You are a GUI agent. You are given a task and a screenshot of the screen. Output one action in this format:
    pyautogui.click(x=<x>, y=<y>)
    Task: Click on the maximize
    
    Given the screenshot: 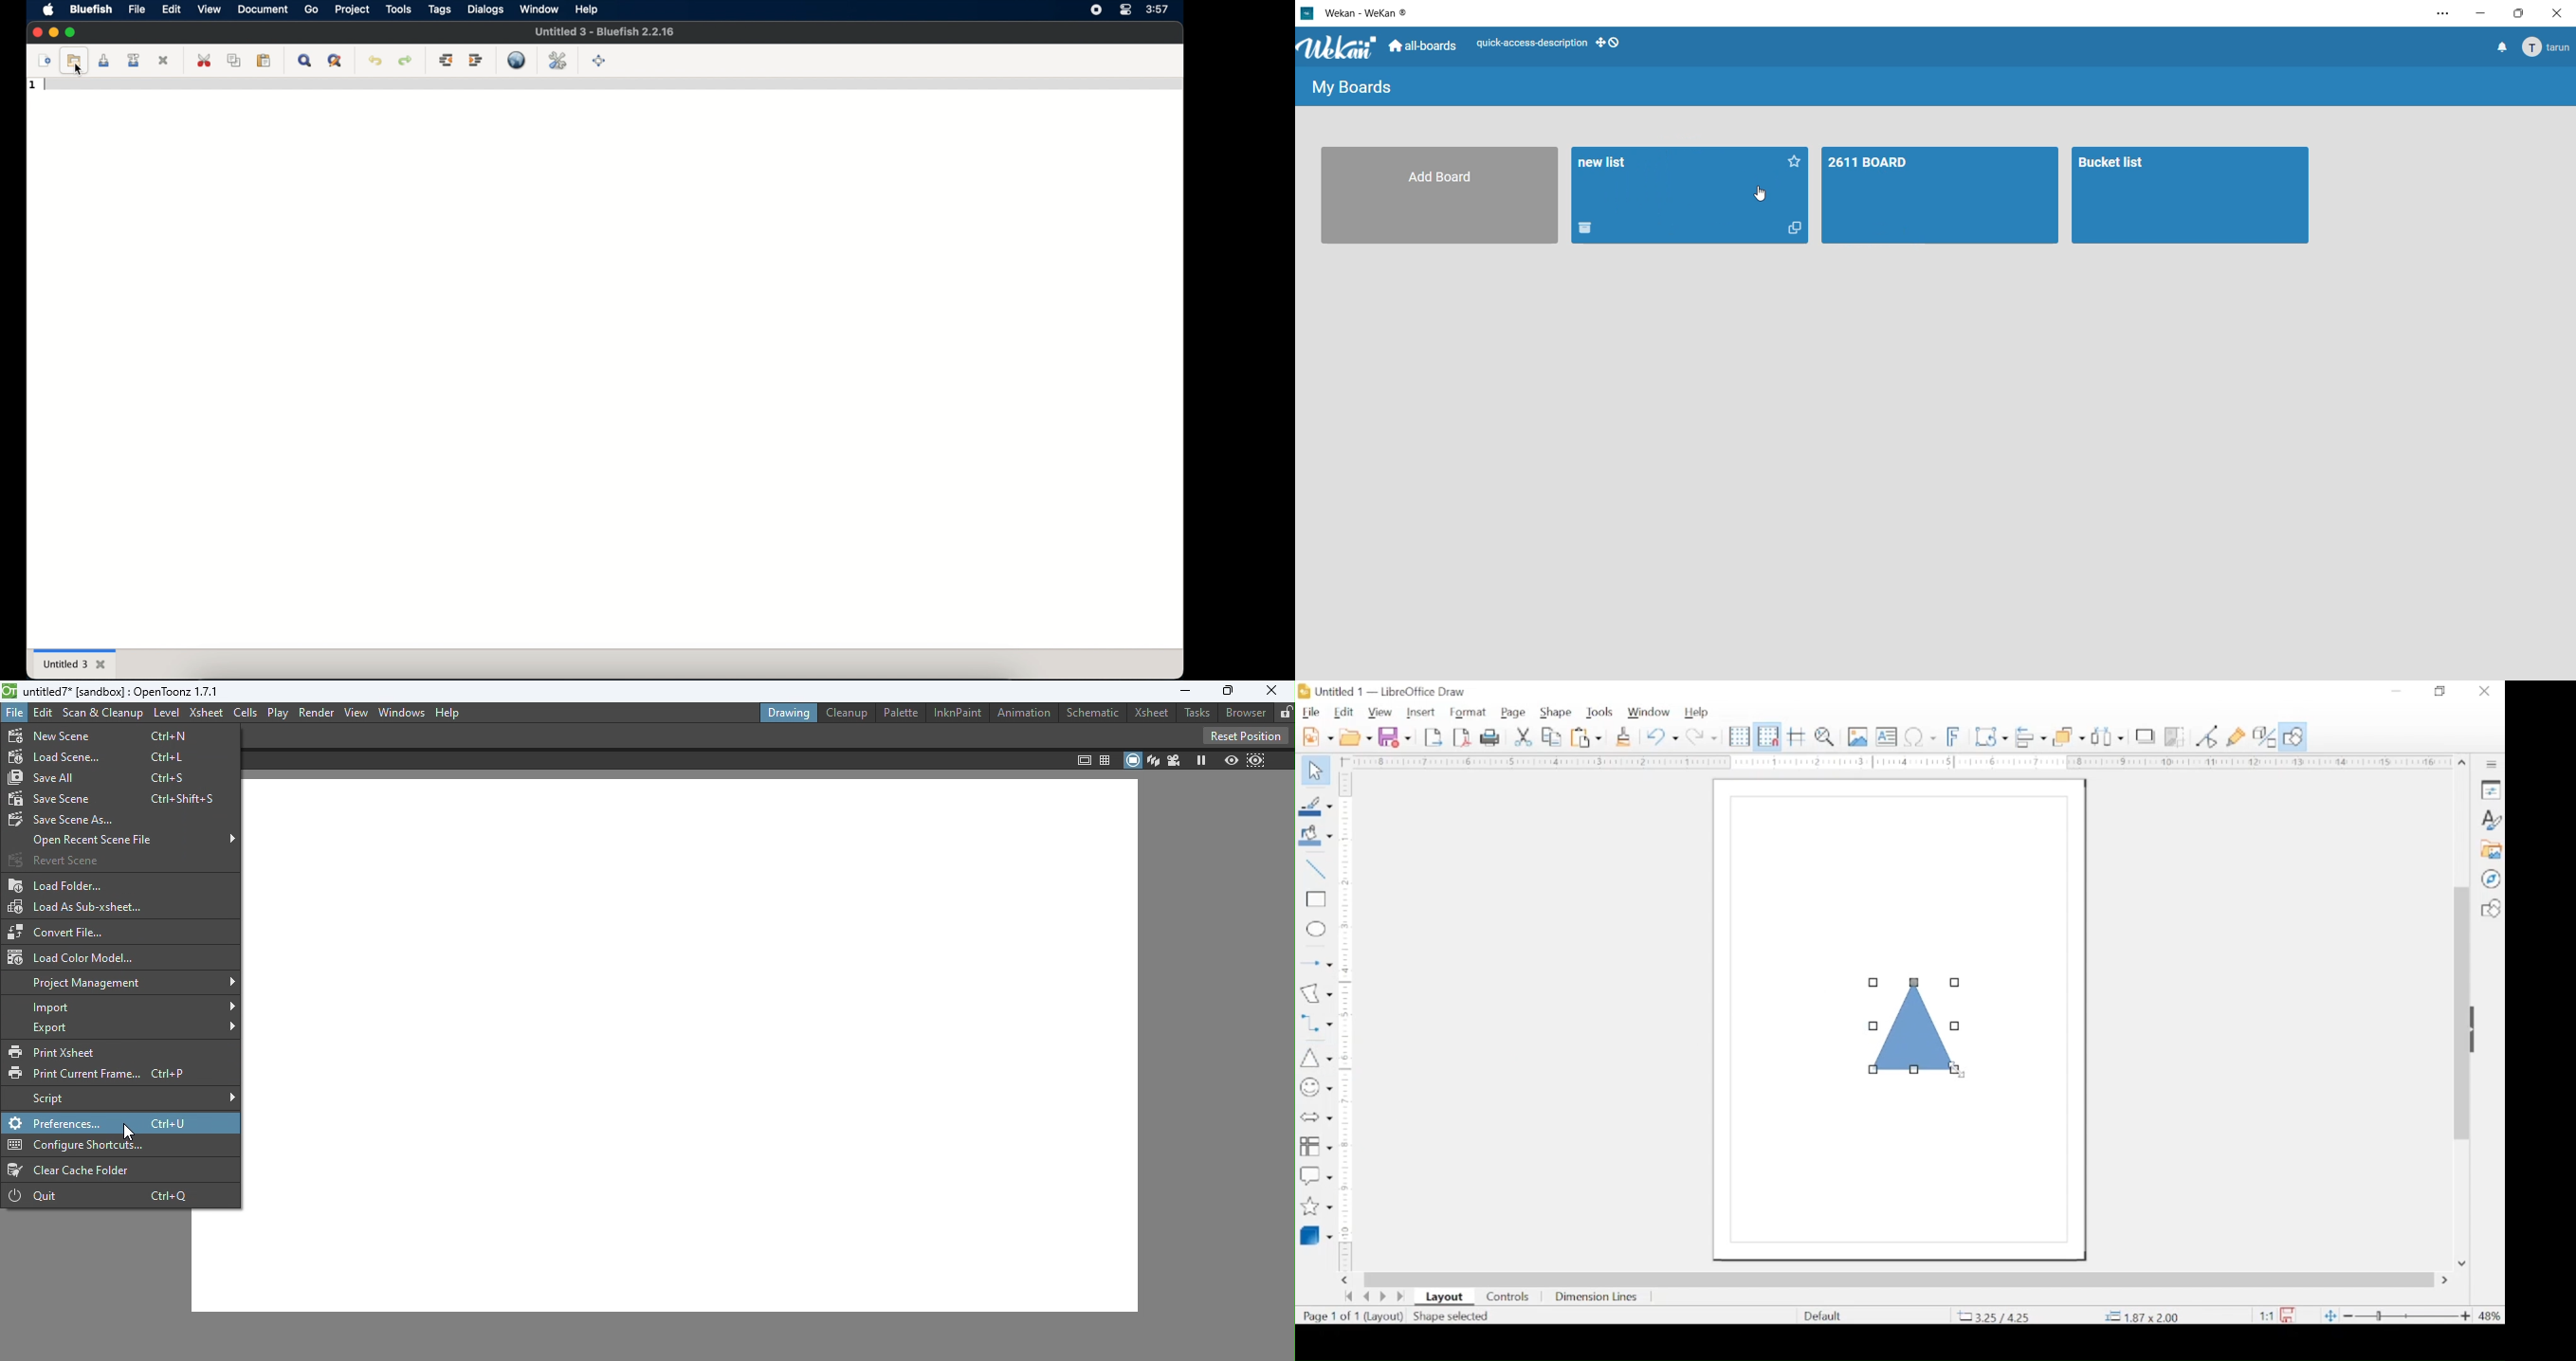 What is the action you would take?
    pyautogui.click(x=2520, y=13)
    